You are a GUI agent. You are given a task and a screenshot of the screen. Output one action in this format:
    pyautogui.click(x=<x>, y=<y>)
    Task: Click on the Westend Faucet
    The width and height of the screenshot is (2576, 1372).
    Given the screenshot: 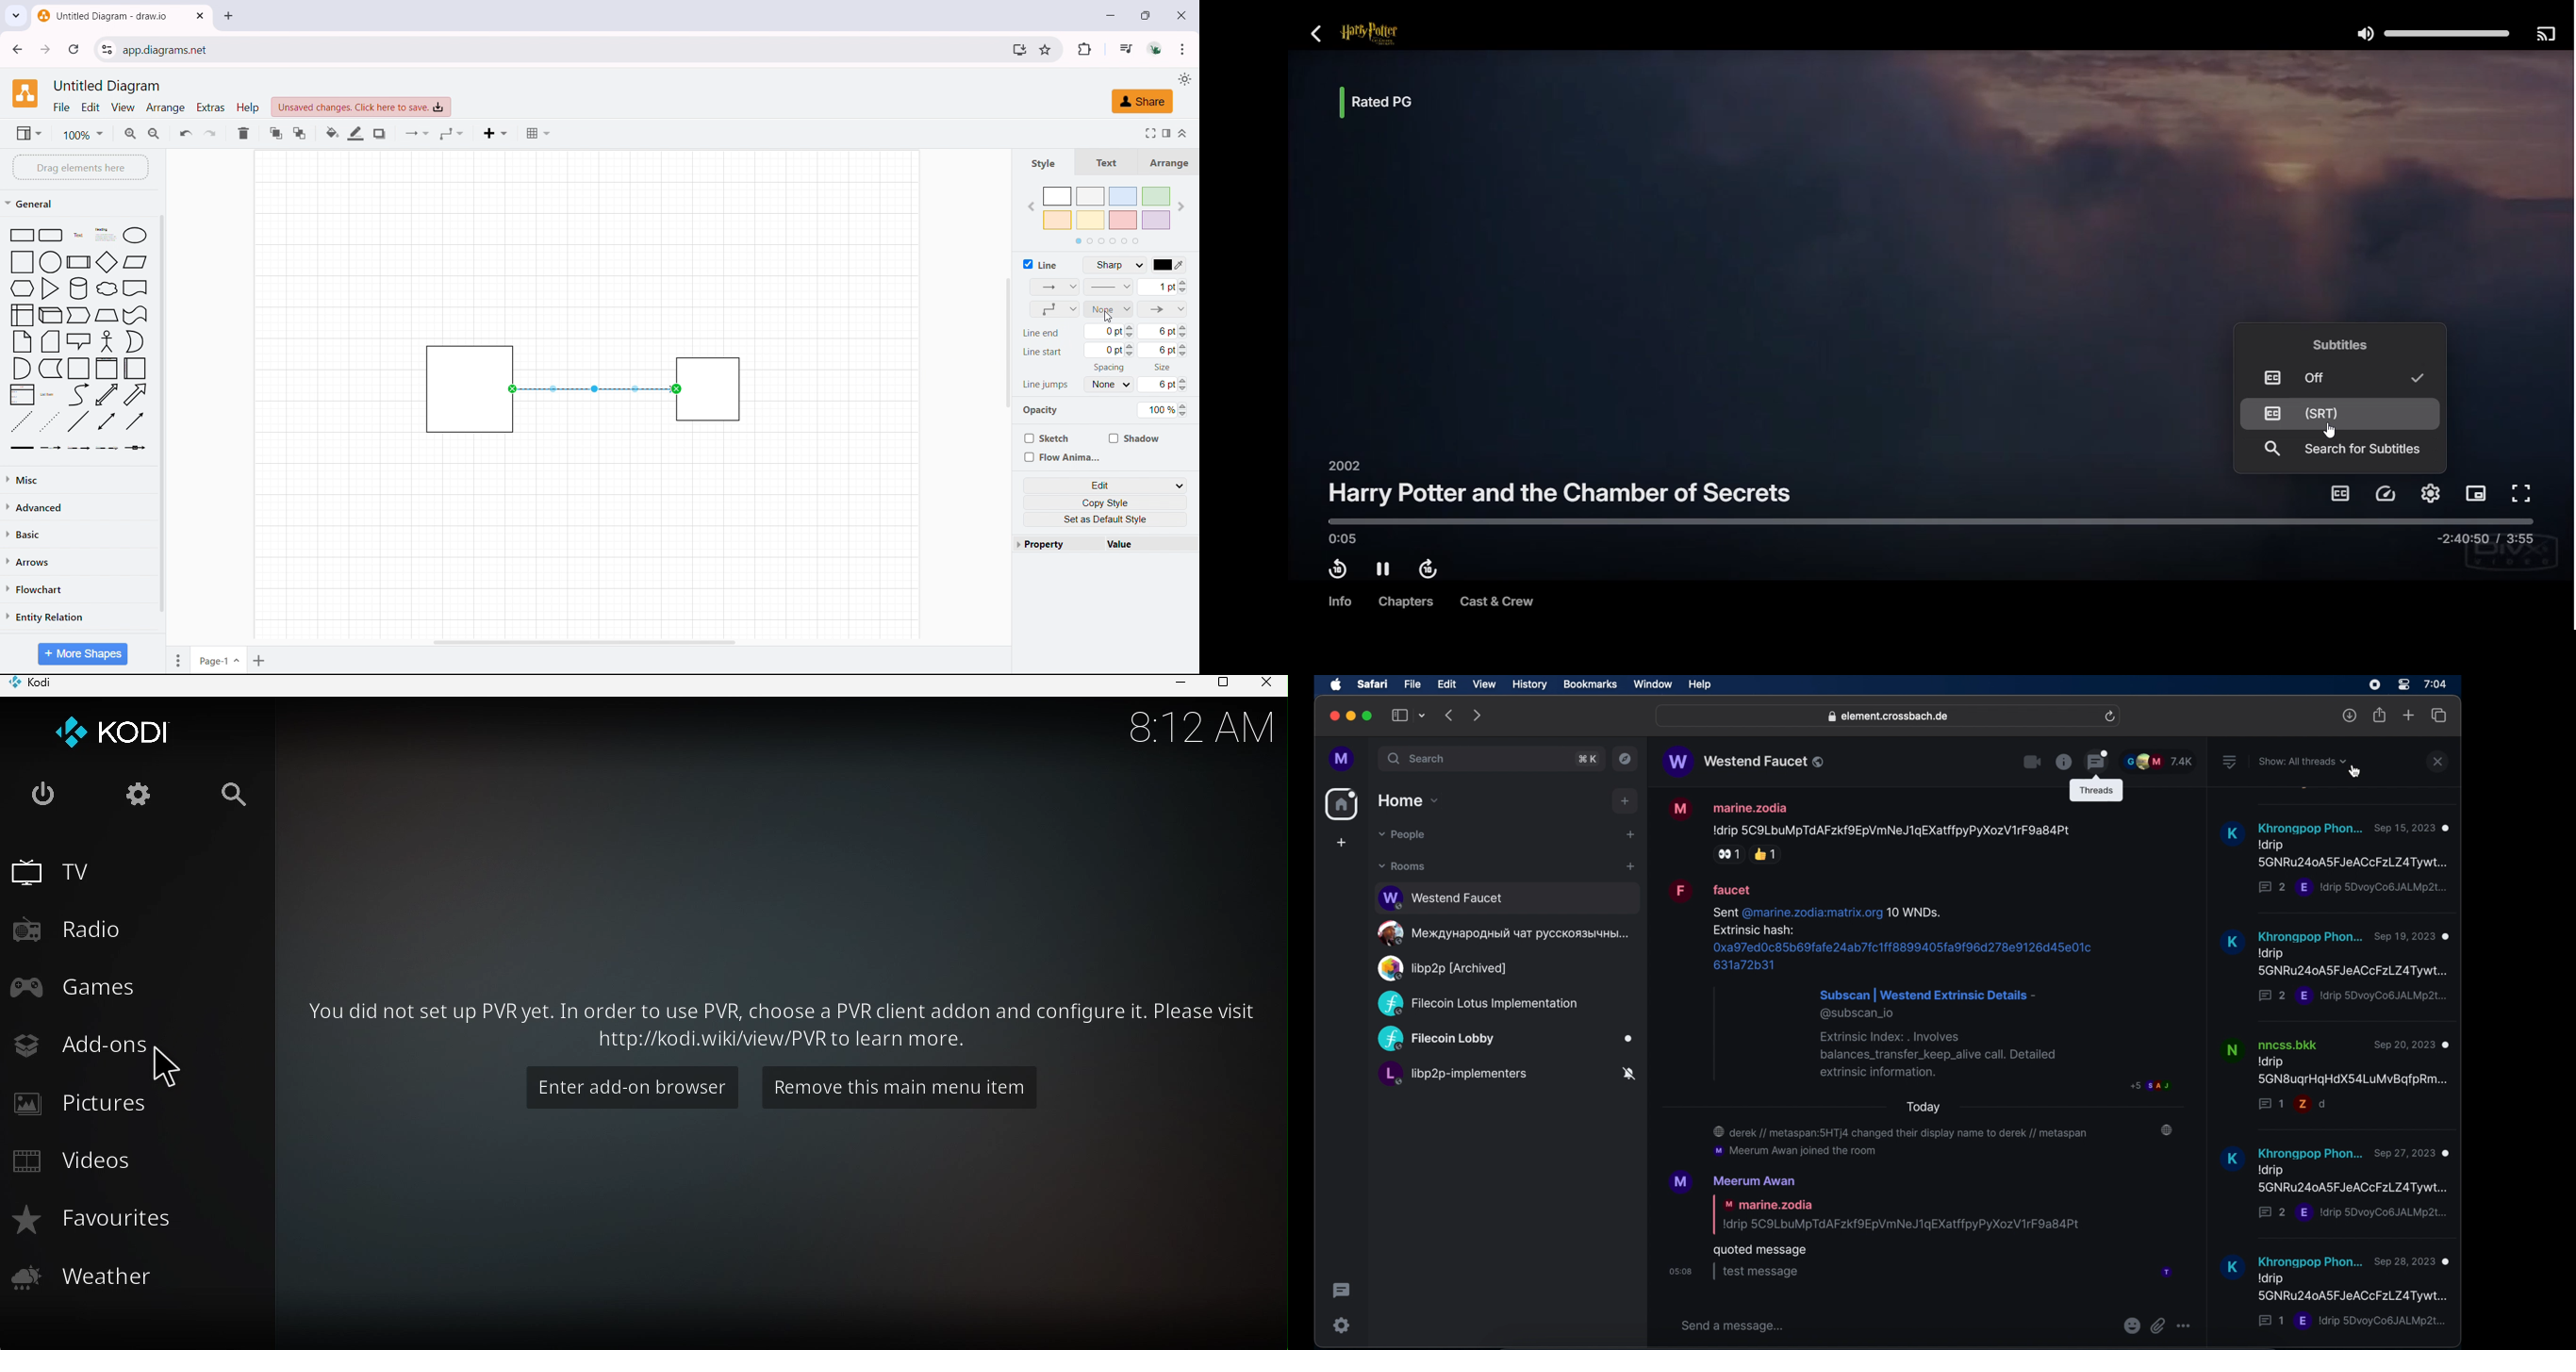 What is the action you would take?
    pyautogui.click(x=1507, y=896)
    